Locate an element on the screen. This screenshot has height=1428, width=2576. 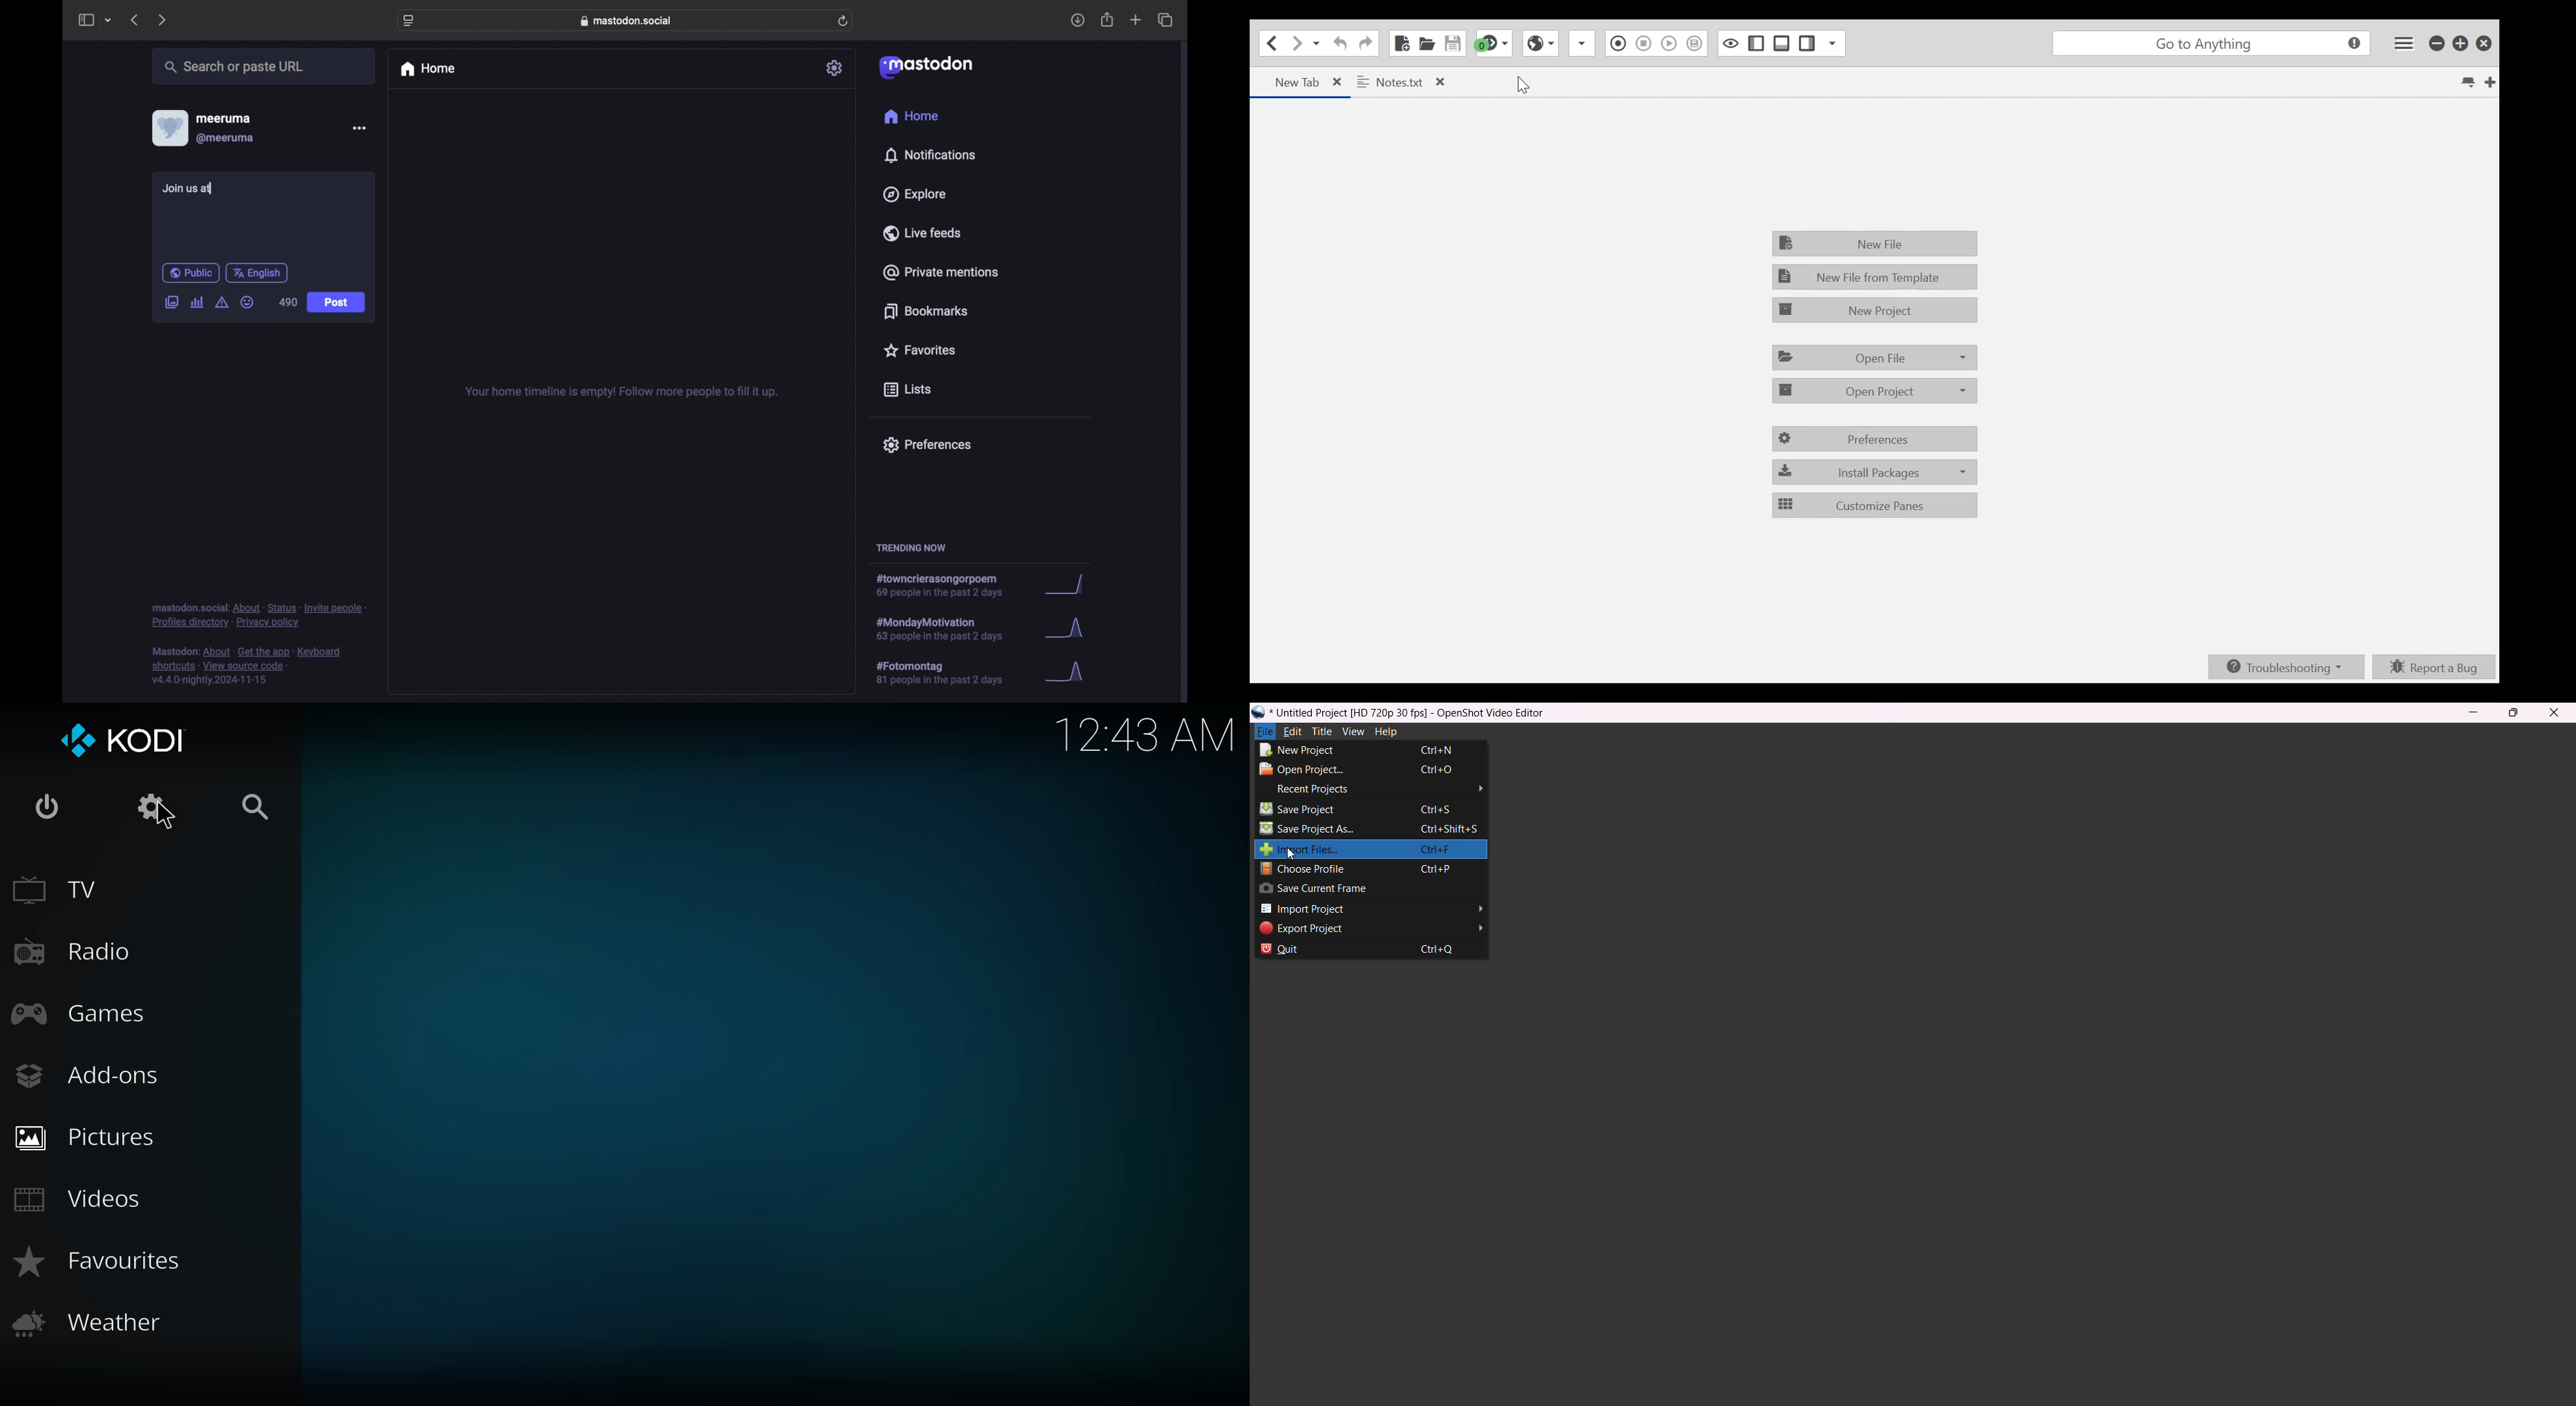
home is located at coordinates (911, 117).